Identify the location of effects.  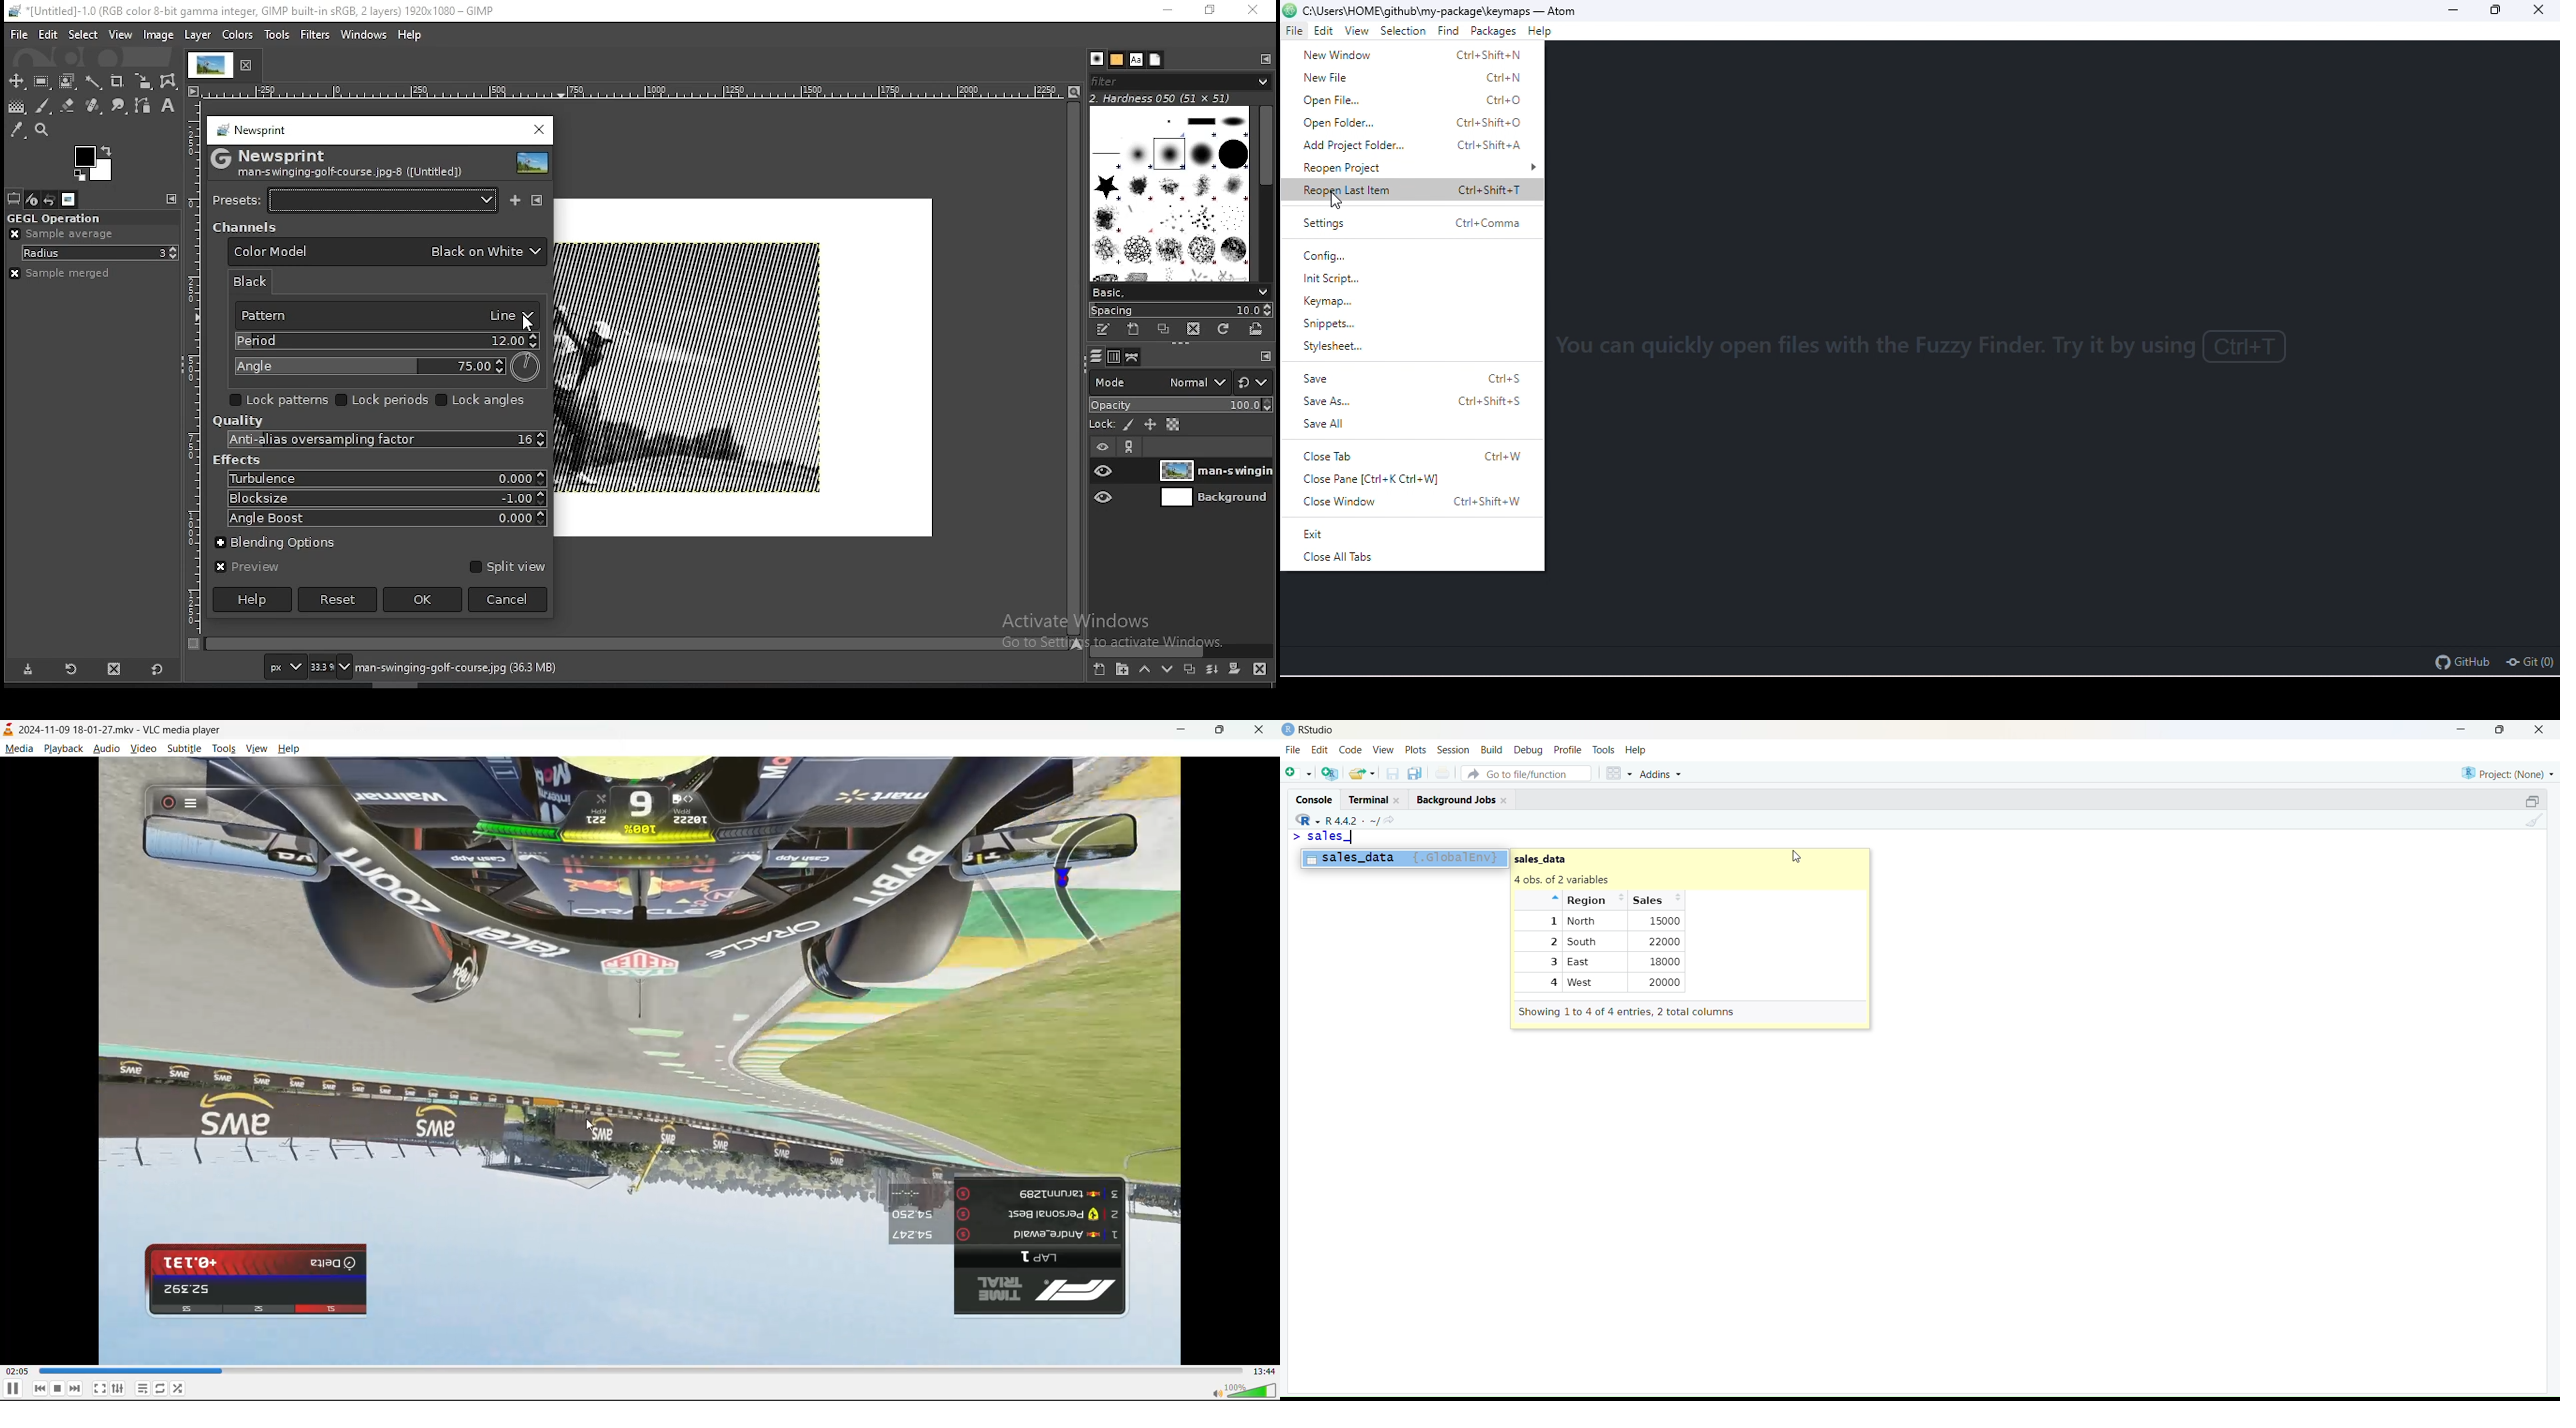
(237, 460).